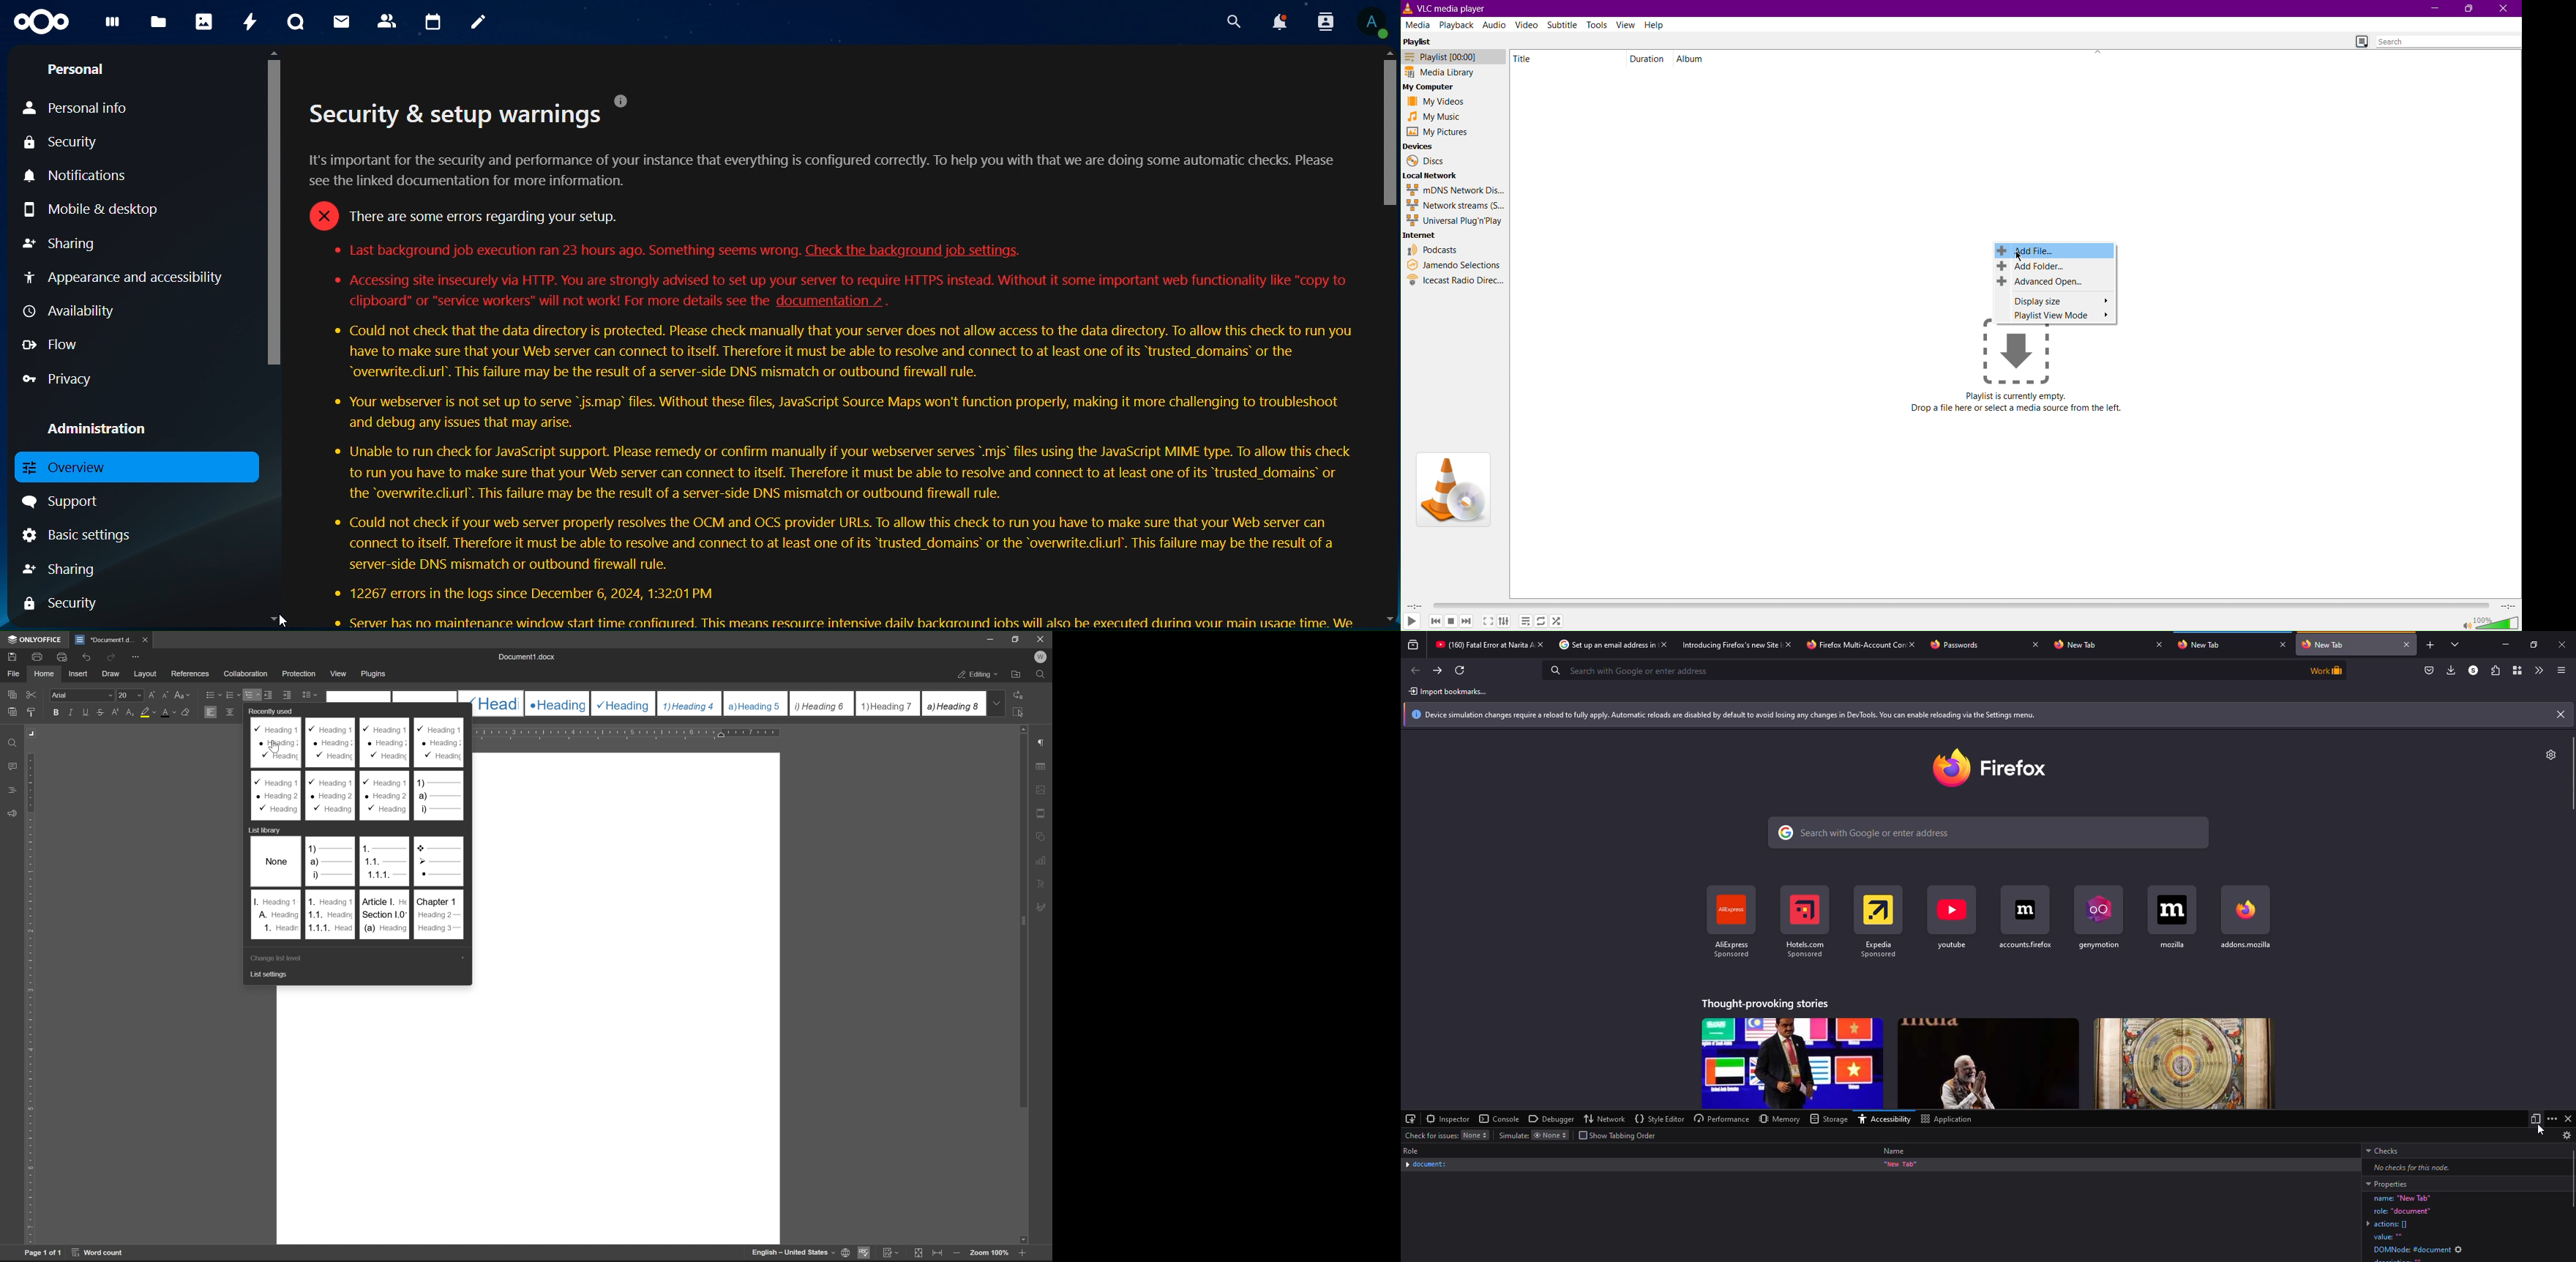 This screenshot has width=2576, height=1288. Describe the element at coordinates (144, 639) in the screenshot. I see `close` at that location.